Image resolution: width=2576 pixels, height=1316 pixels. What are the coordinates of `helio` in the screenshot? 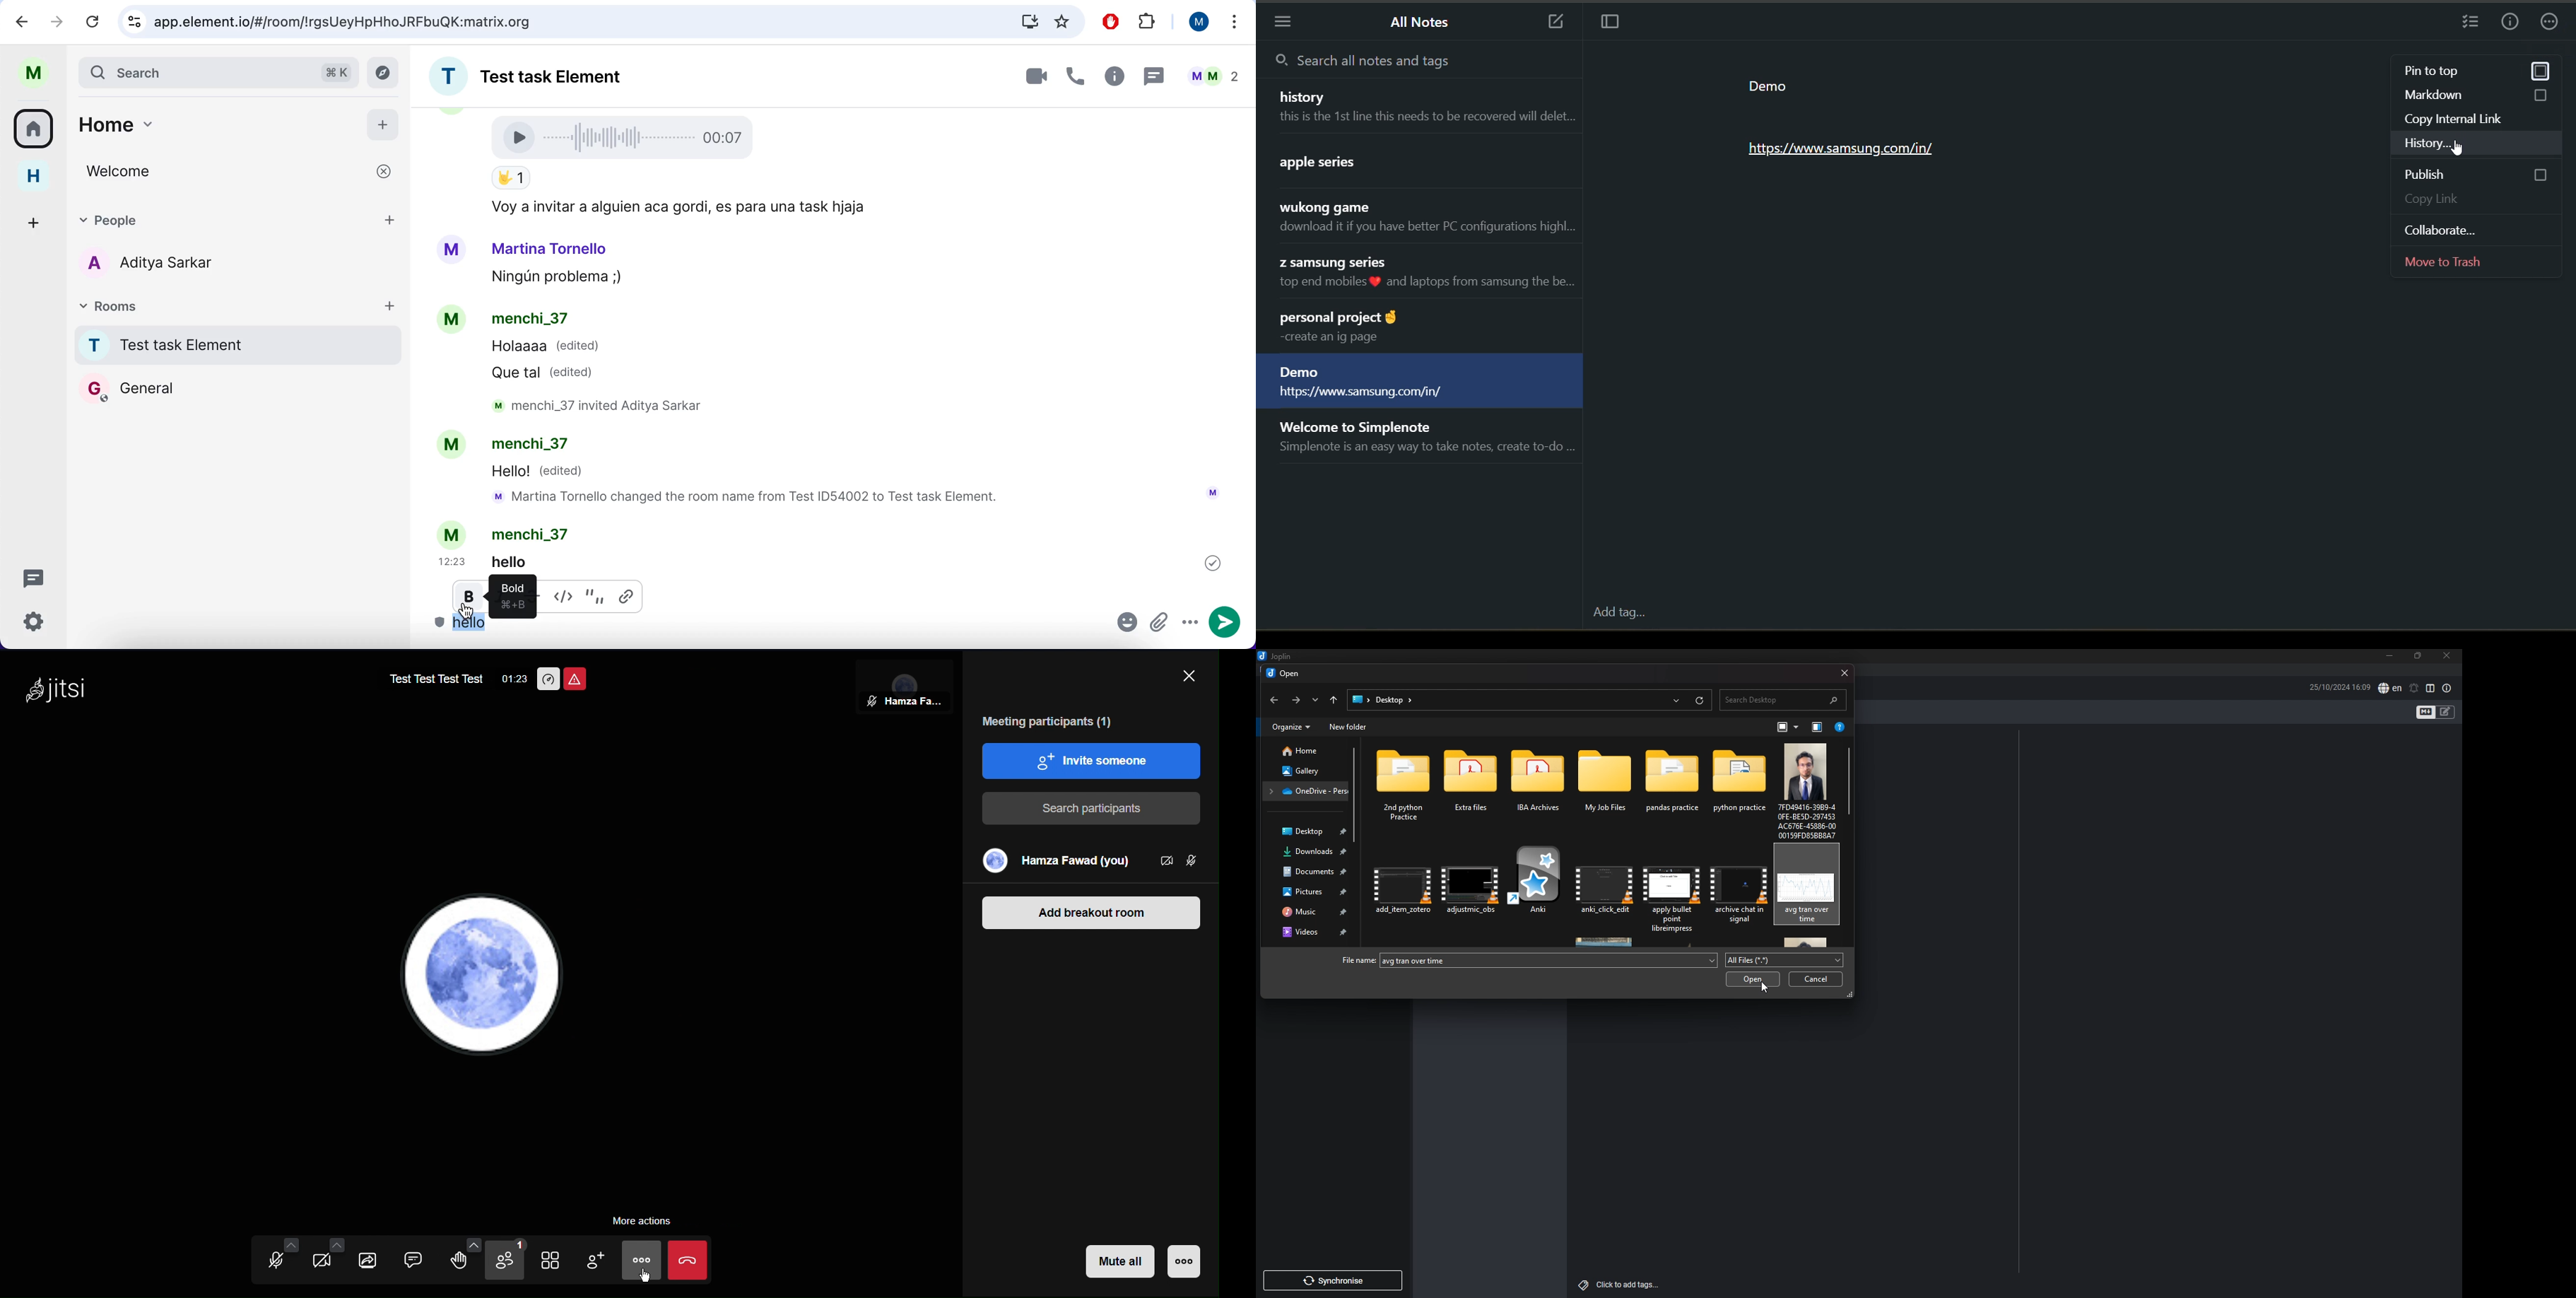 It's located at (525, 561).